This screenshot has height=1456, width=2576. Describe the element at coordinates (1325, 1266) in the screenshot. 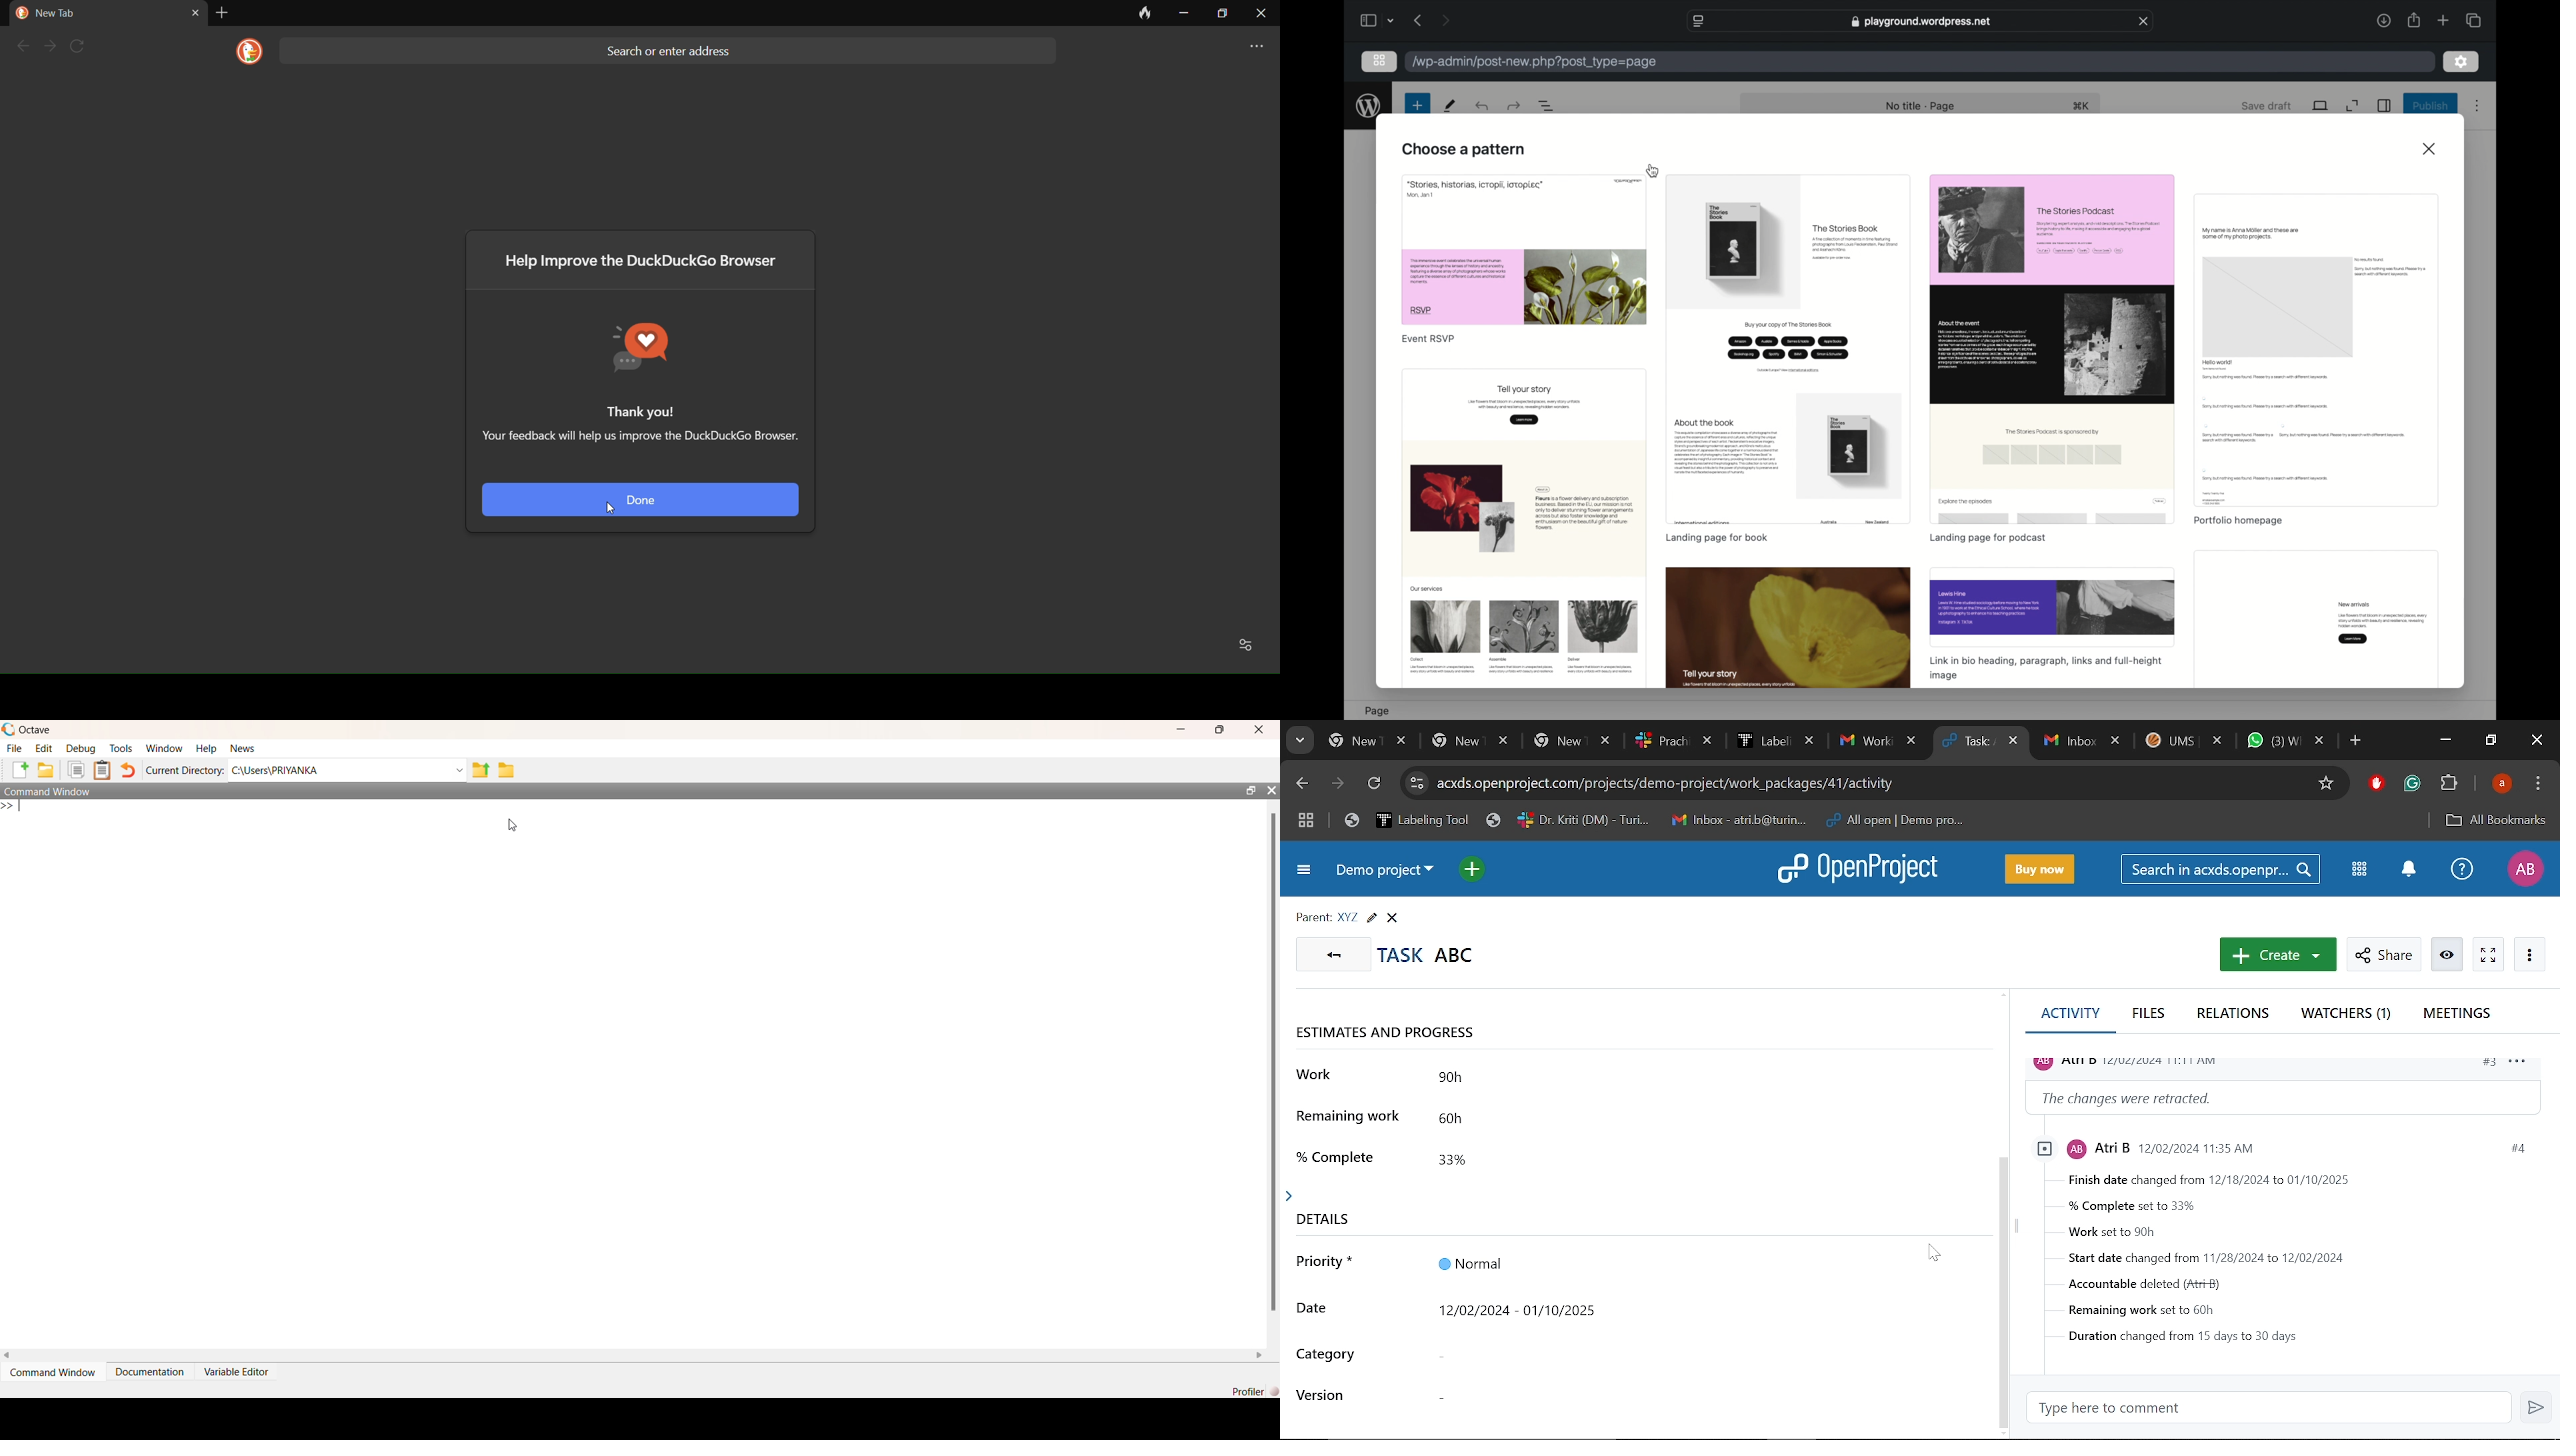

I see `priority` at that location.